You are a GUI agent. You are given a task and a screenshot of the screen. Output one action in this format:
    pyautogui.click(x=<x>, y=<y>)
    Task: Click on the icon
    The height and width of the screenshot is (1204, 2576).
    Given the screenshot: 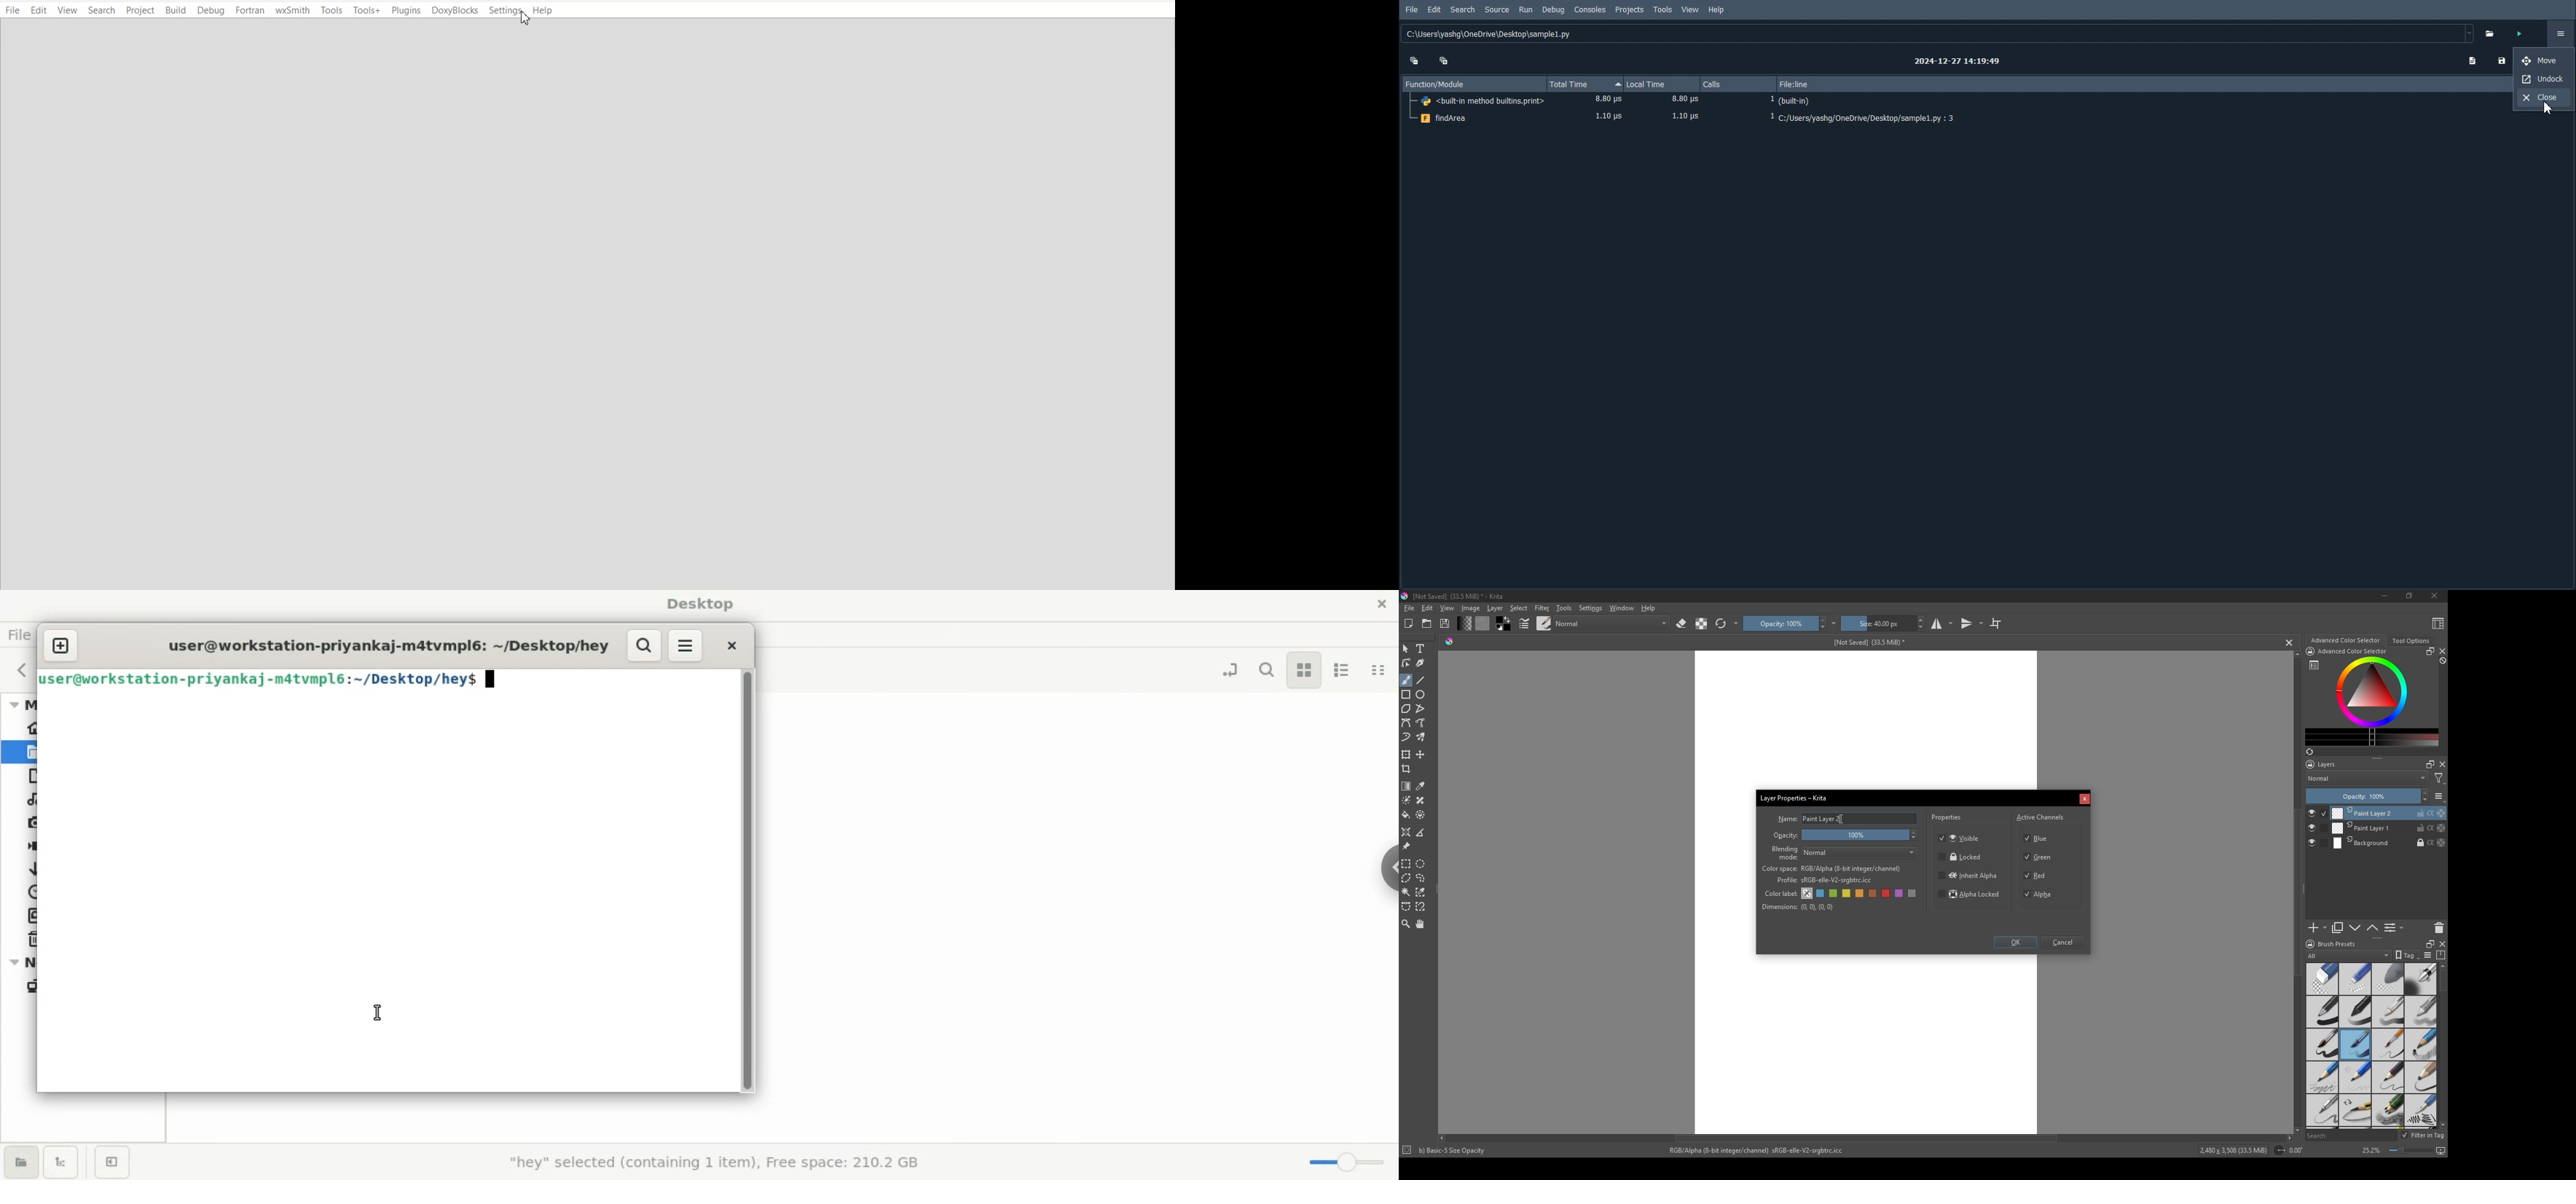 What is the action you would take?
    pyautogui.click(x=2278, y=1150)
    